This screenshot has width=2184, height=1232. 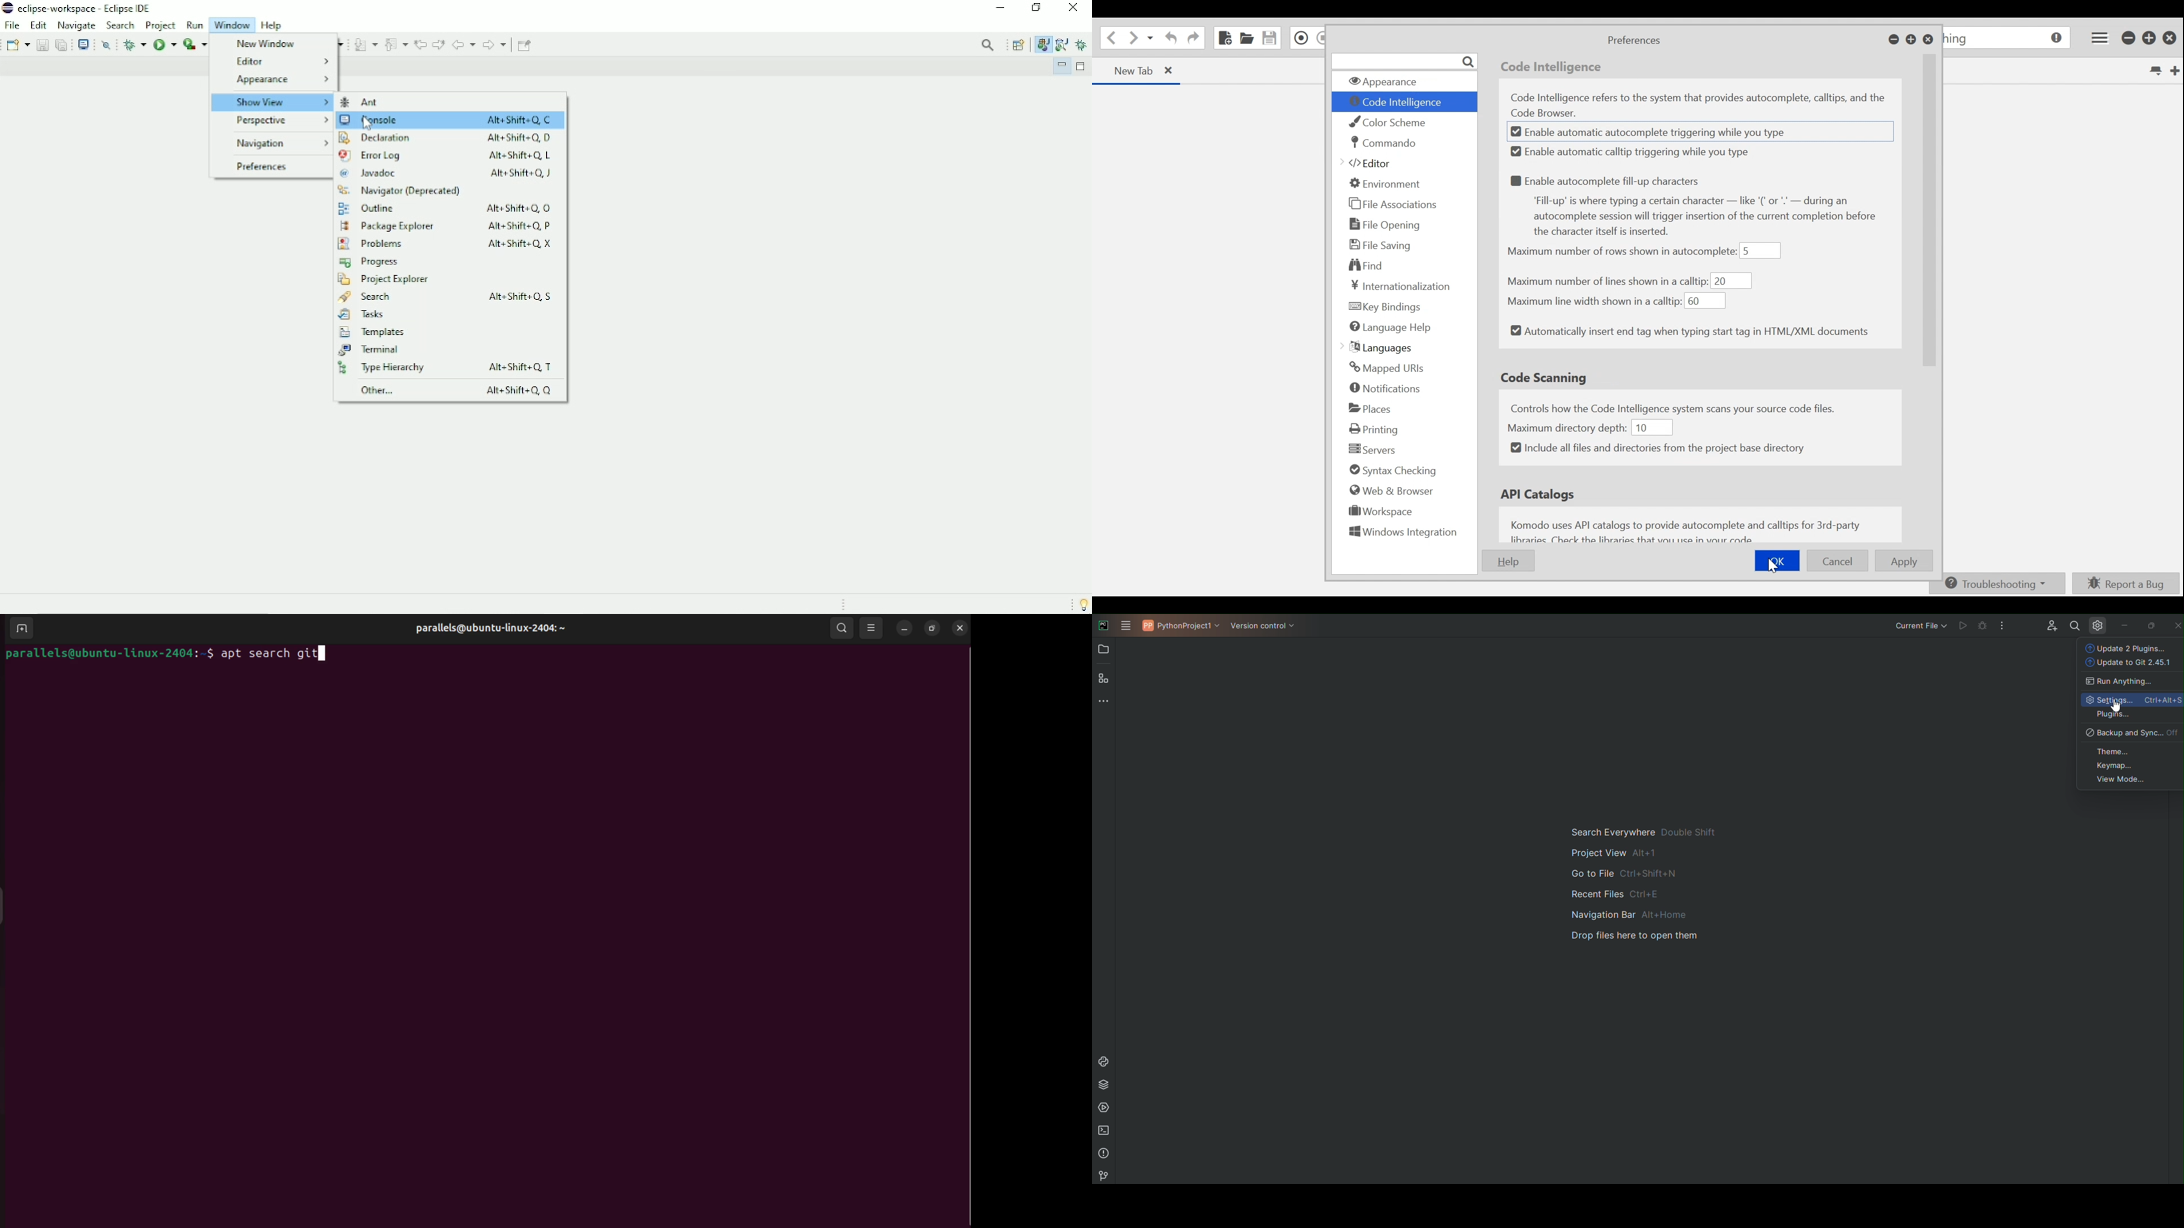 What do you see at coordinates (108, 654) in the screenshot?
I see `parallels@ubuntu-linux-2404: ~$` at bounding box center [108, 654].